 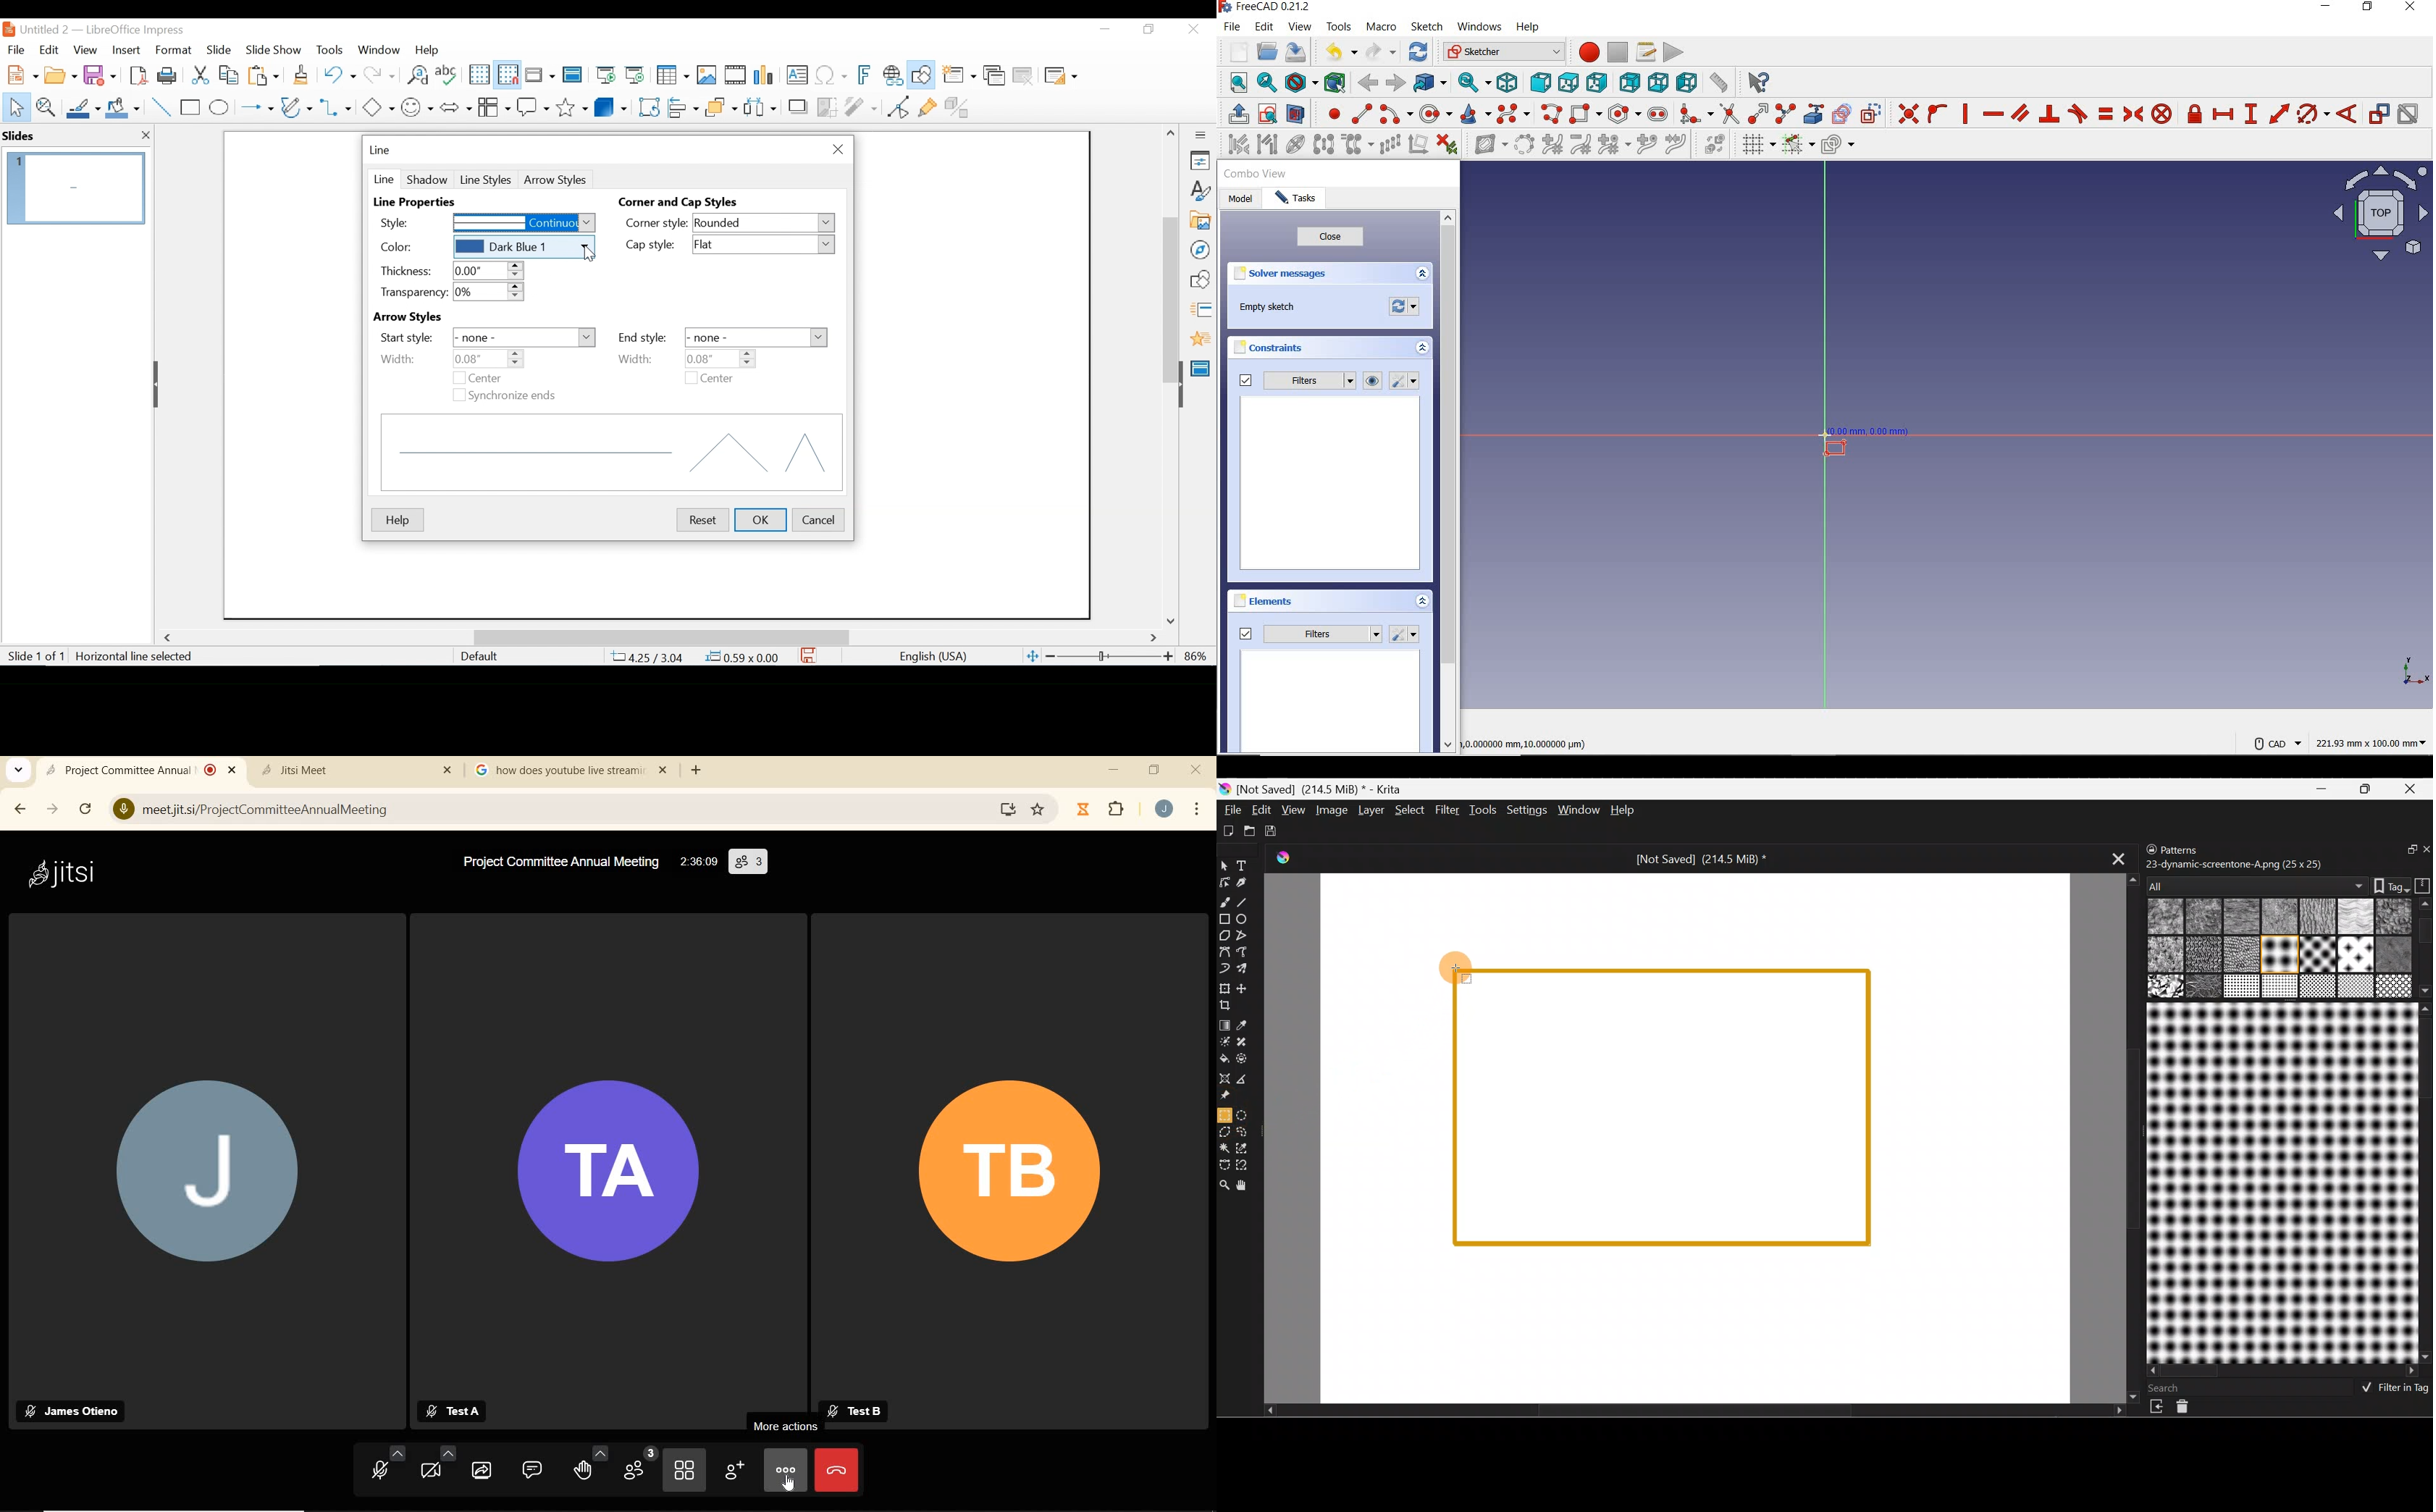 What do you see at coordinates (923, 75) in the screenshot?
I see `Show Draw Functions` at bounding box center [923, 75].